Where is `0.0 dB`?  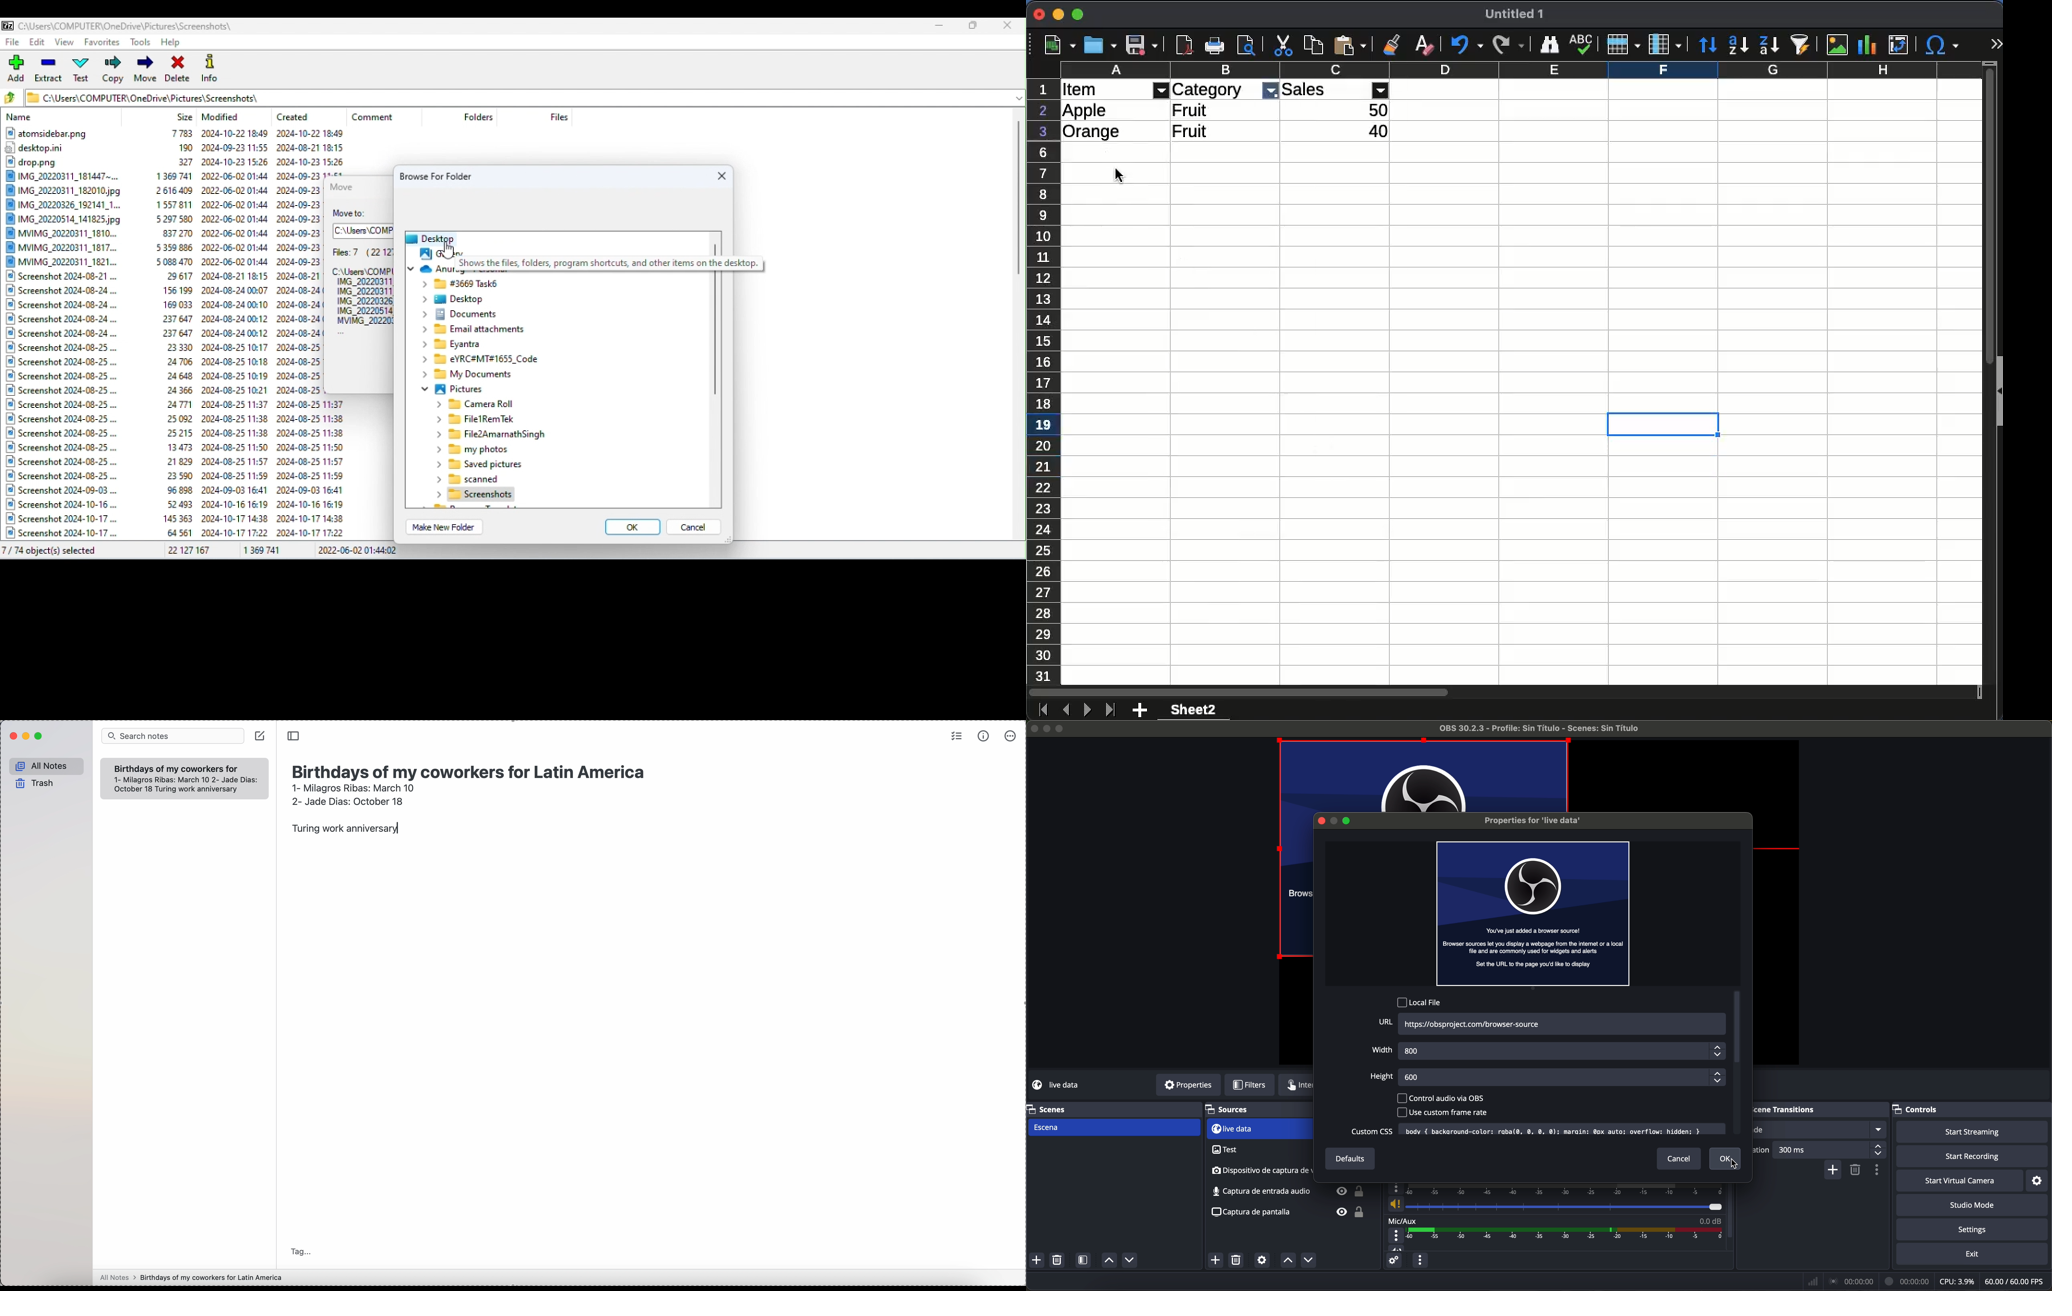
0.0 dB is located at coordinates (1706, 1222).